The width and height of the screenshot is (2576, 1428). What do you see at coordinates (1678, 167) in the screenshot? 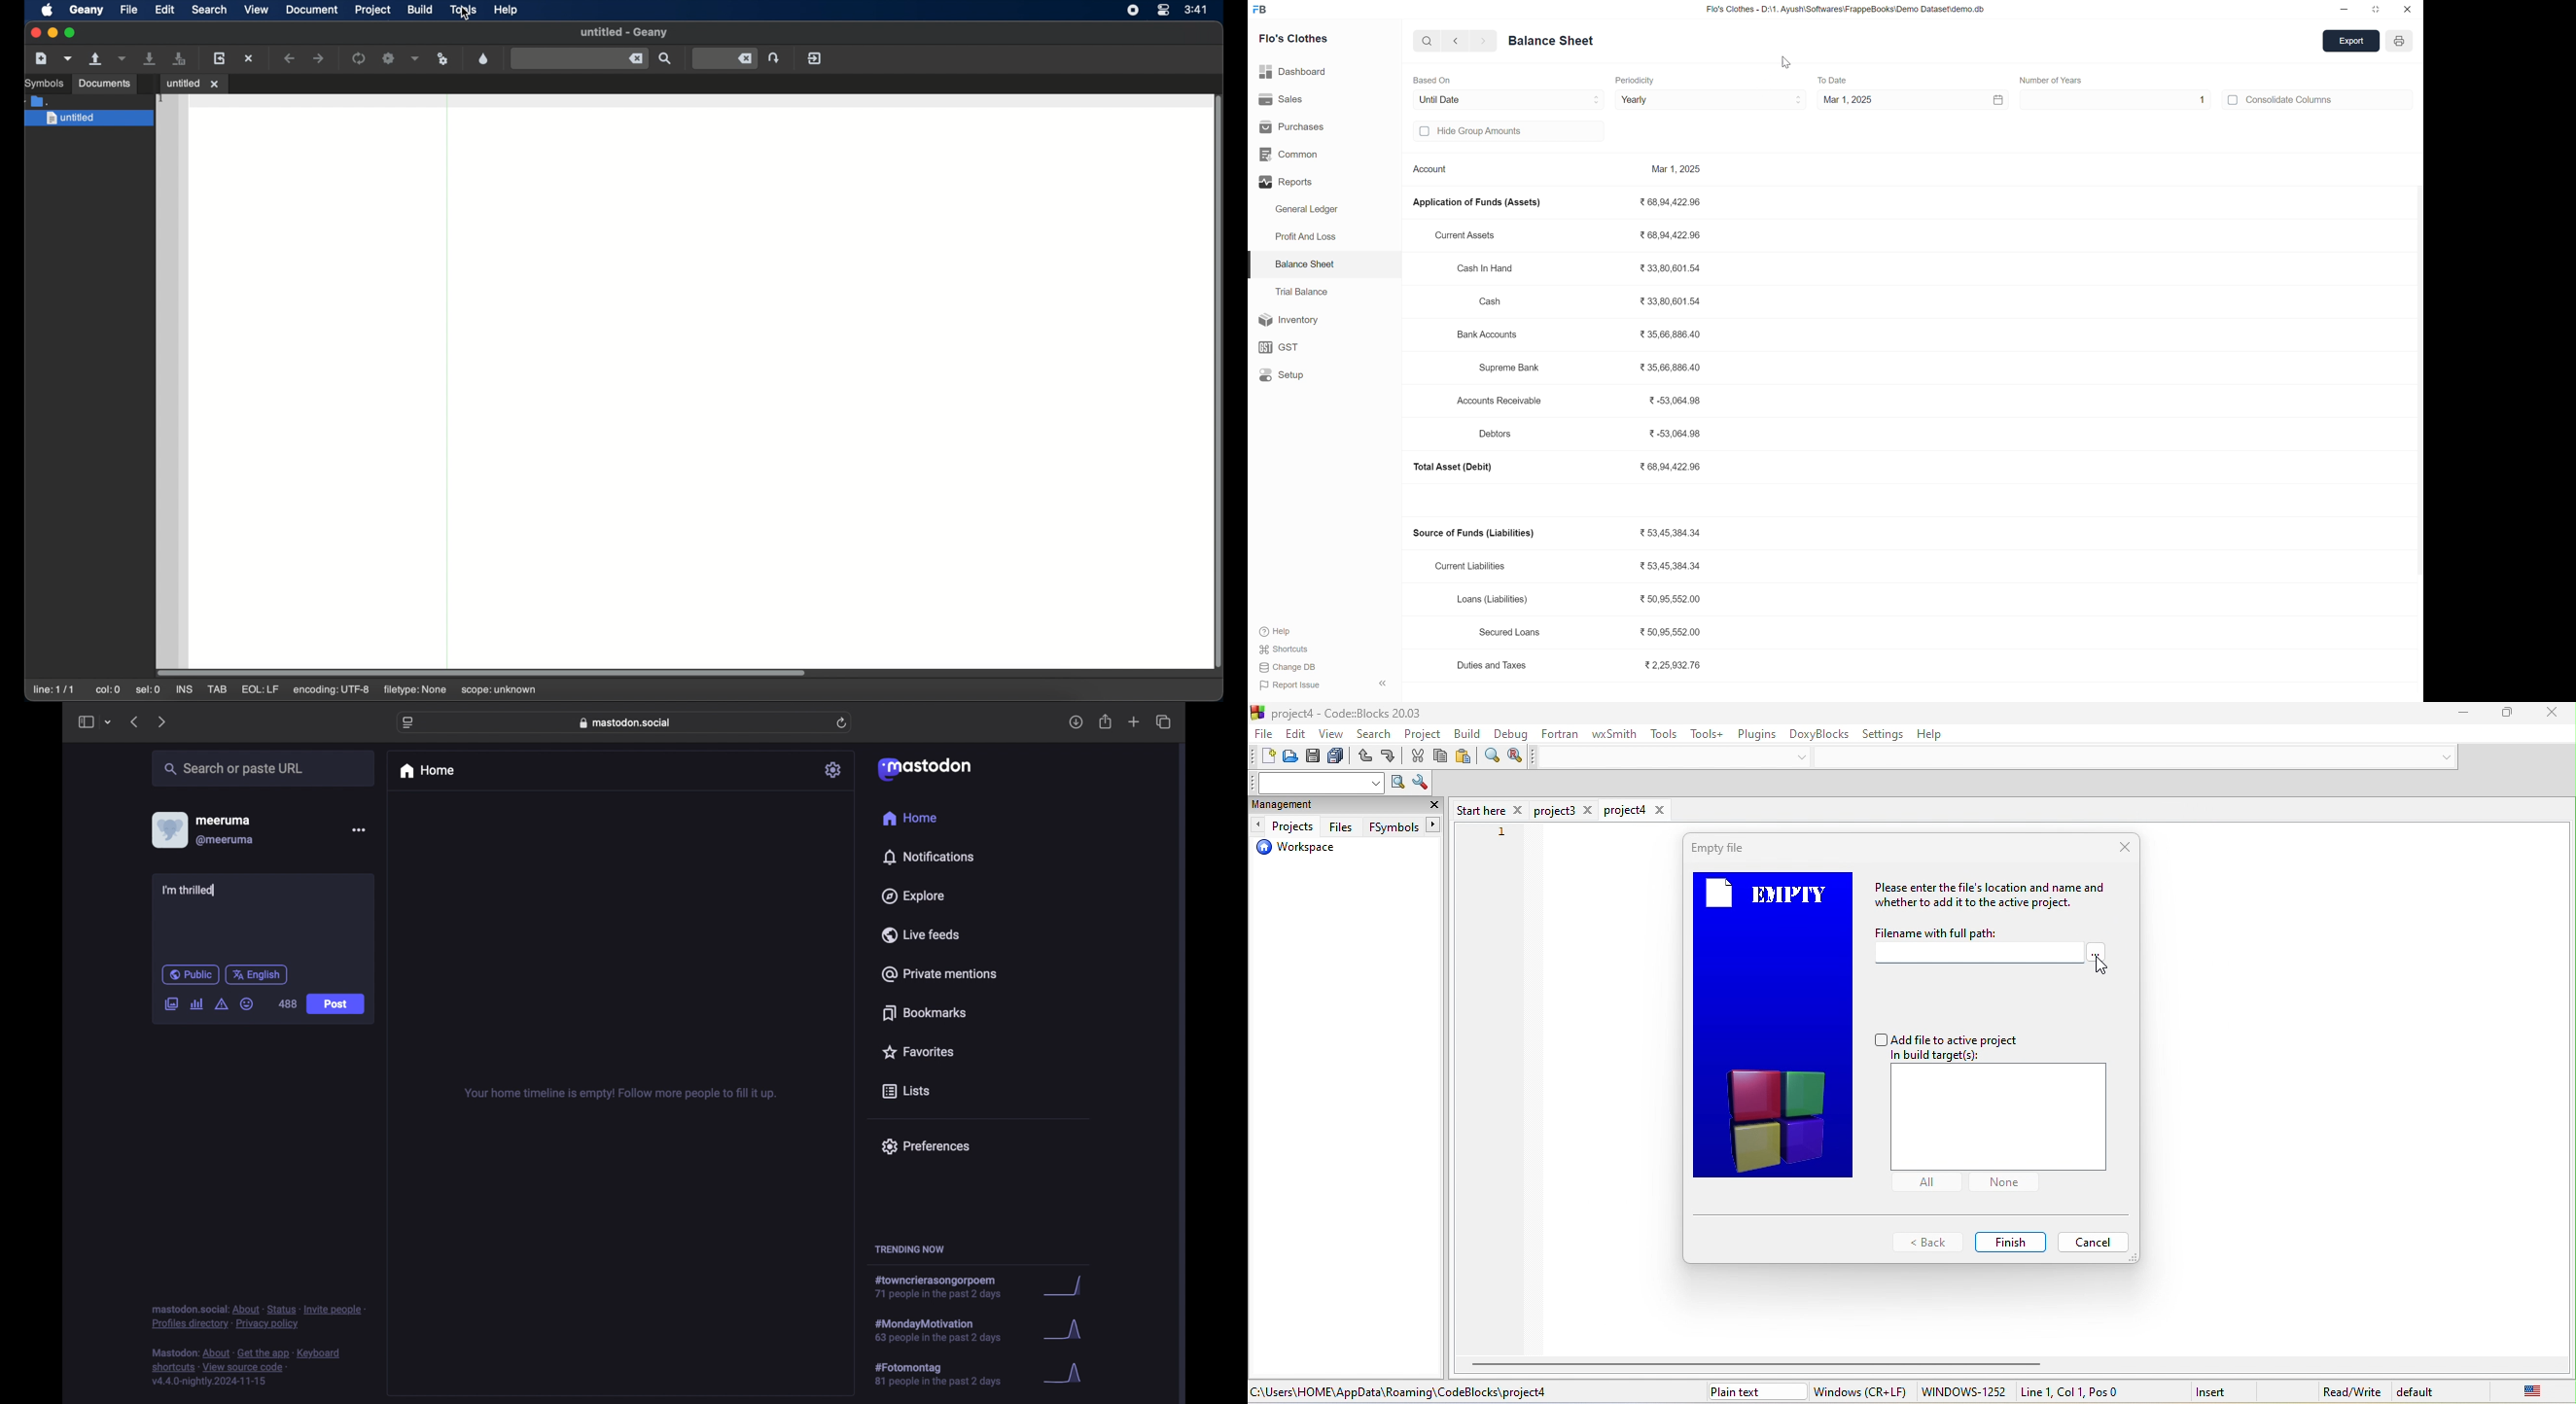
I see `Mar 1, 2025` at bounding box center [1678, 167].